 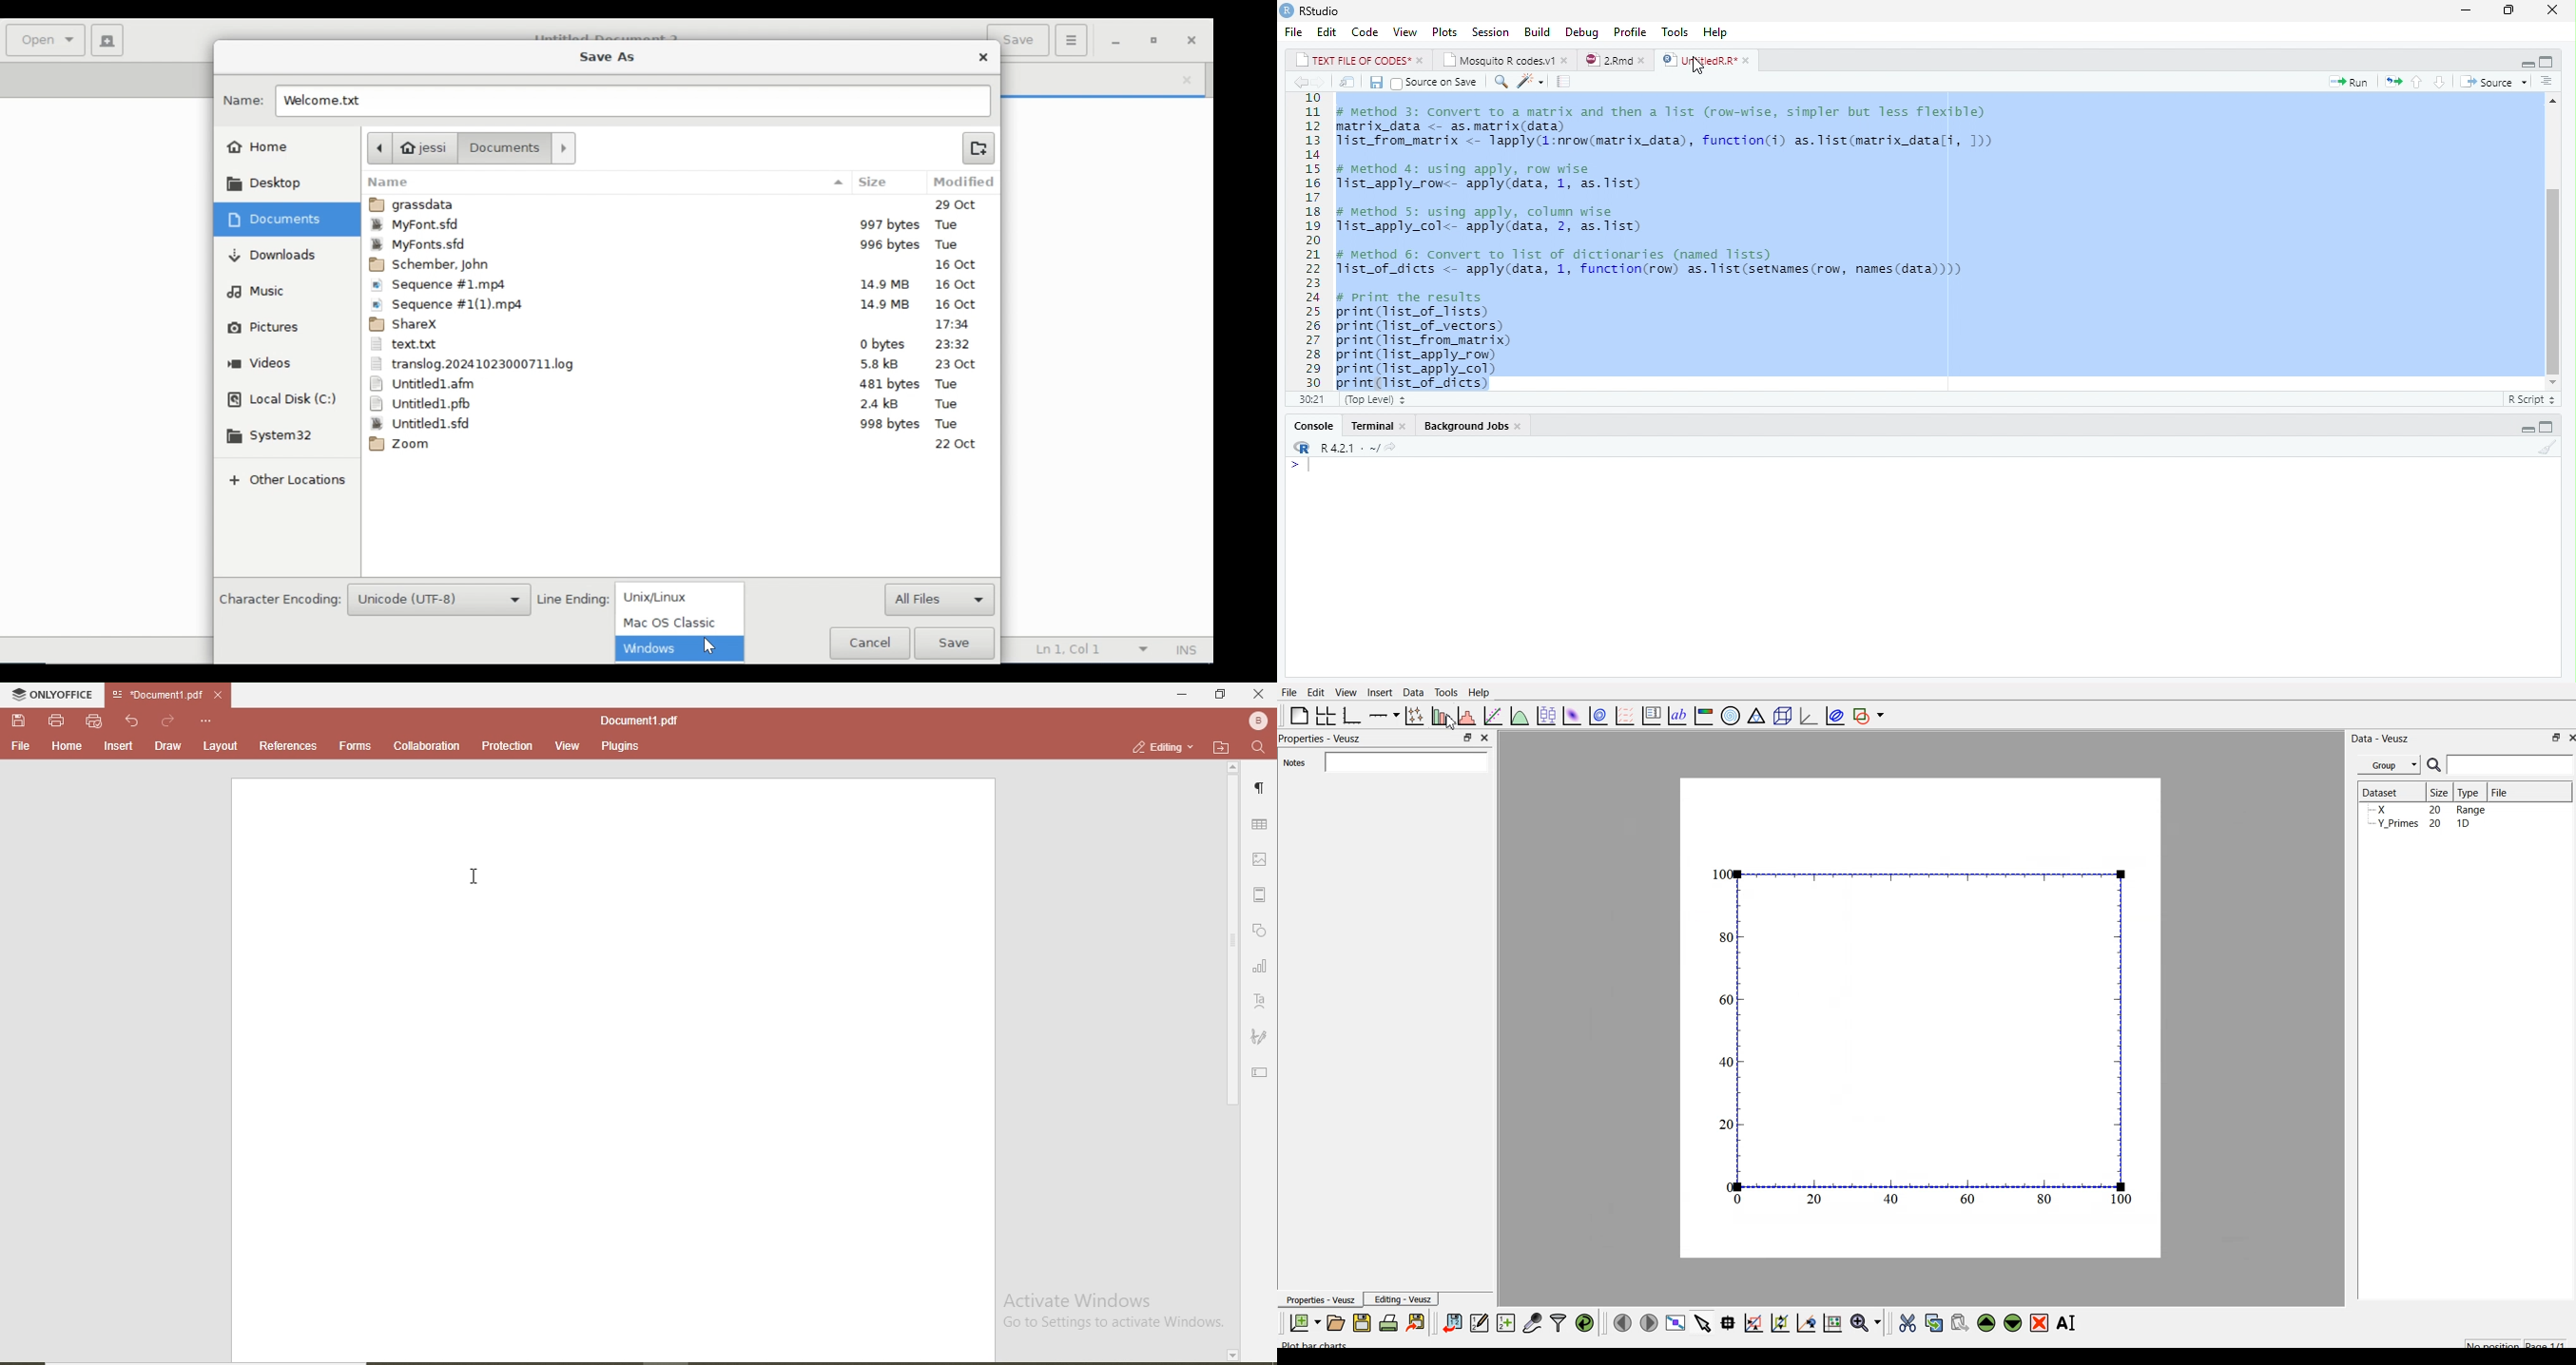 I want to click on restore, so click(x=1156, y=41).